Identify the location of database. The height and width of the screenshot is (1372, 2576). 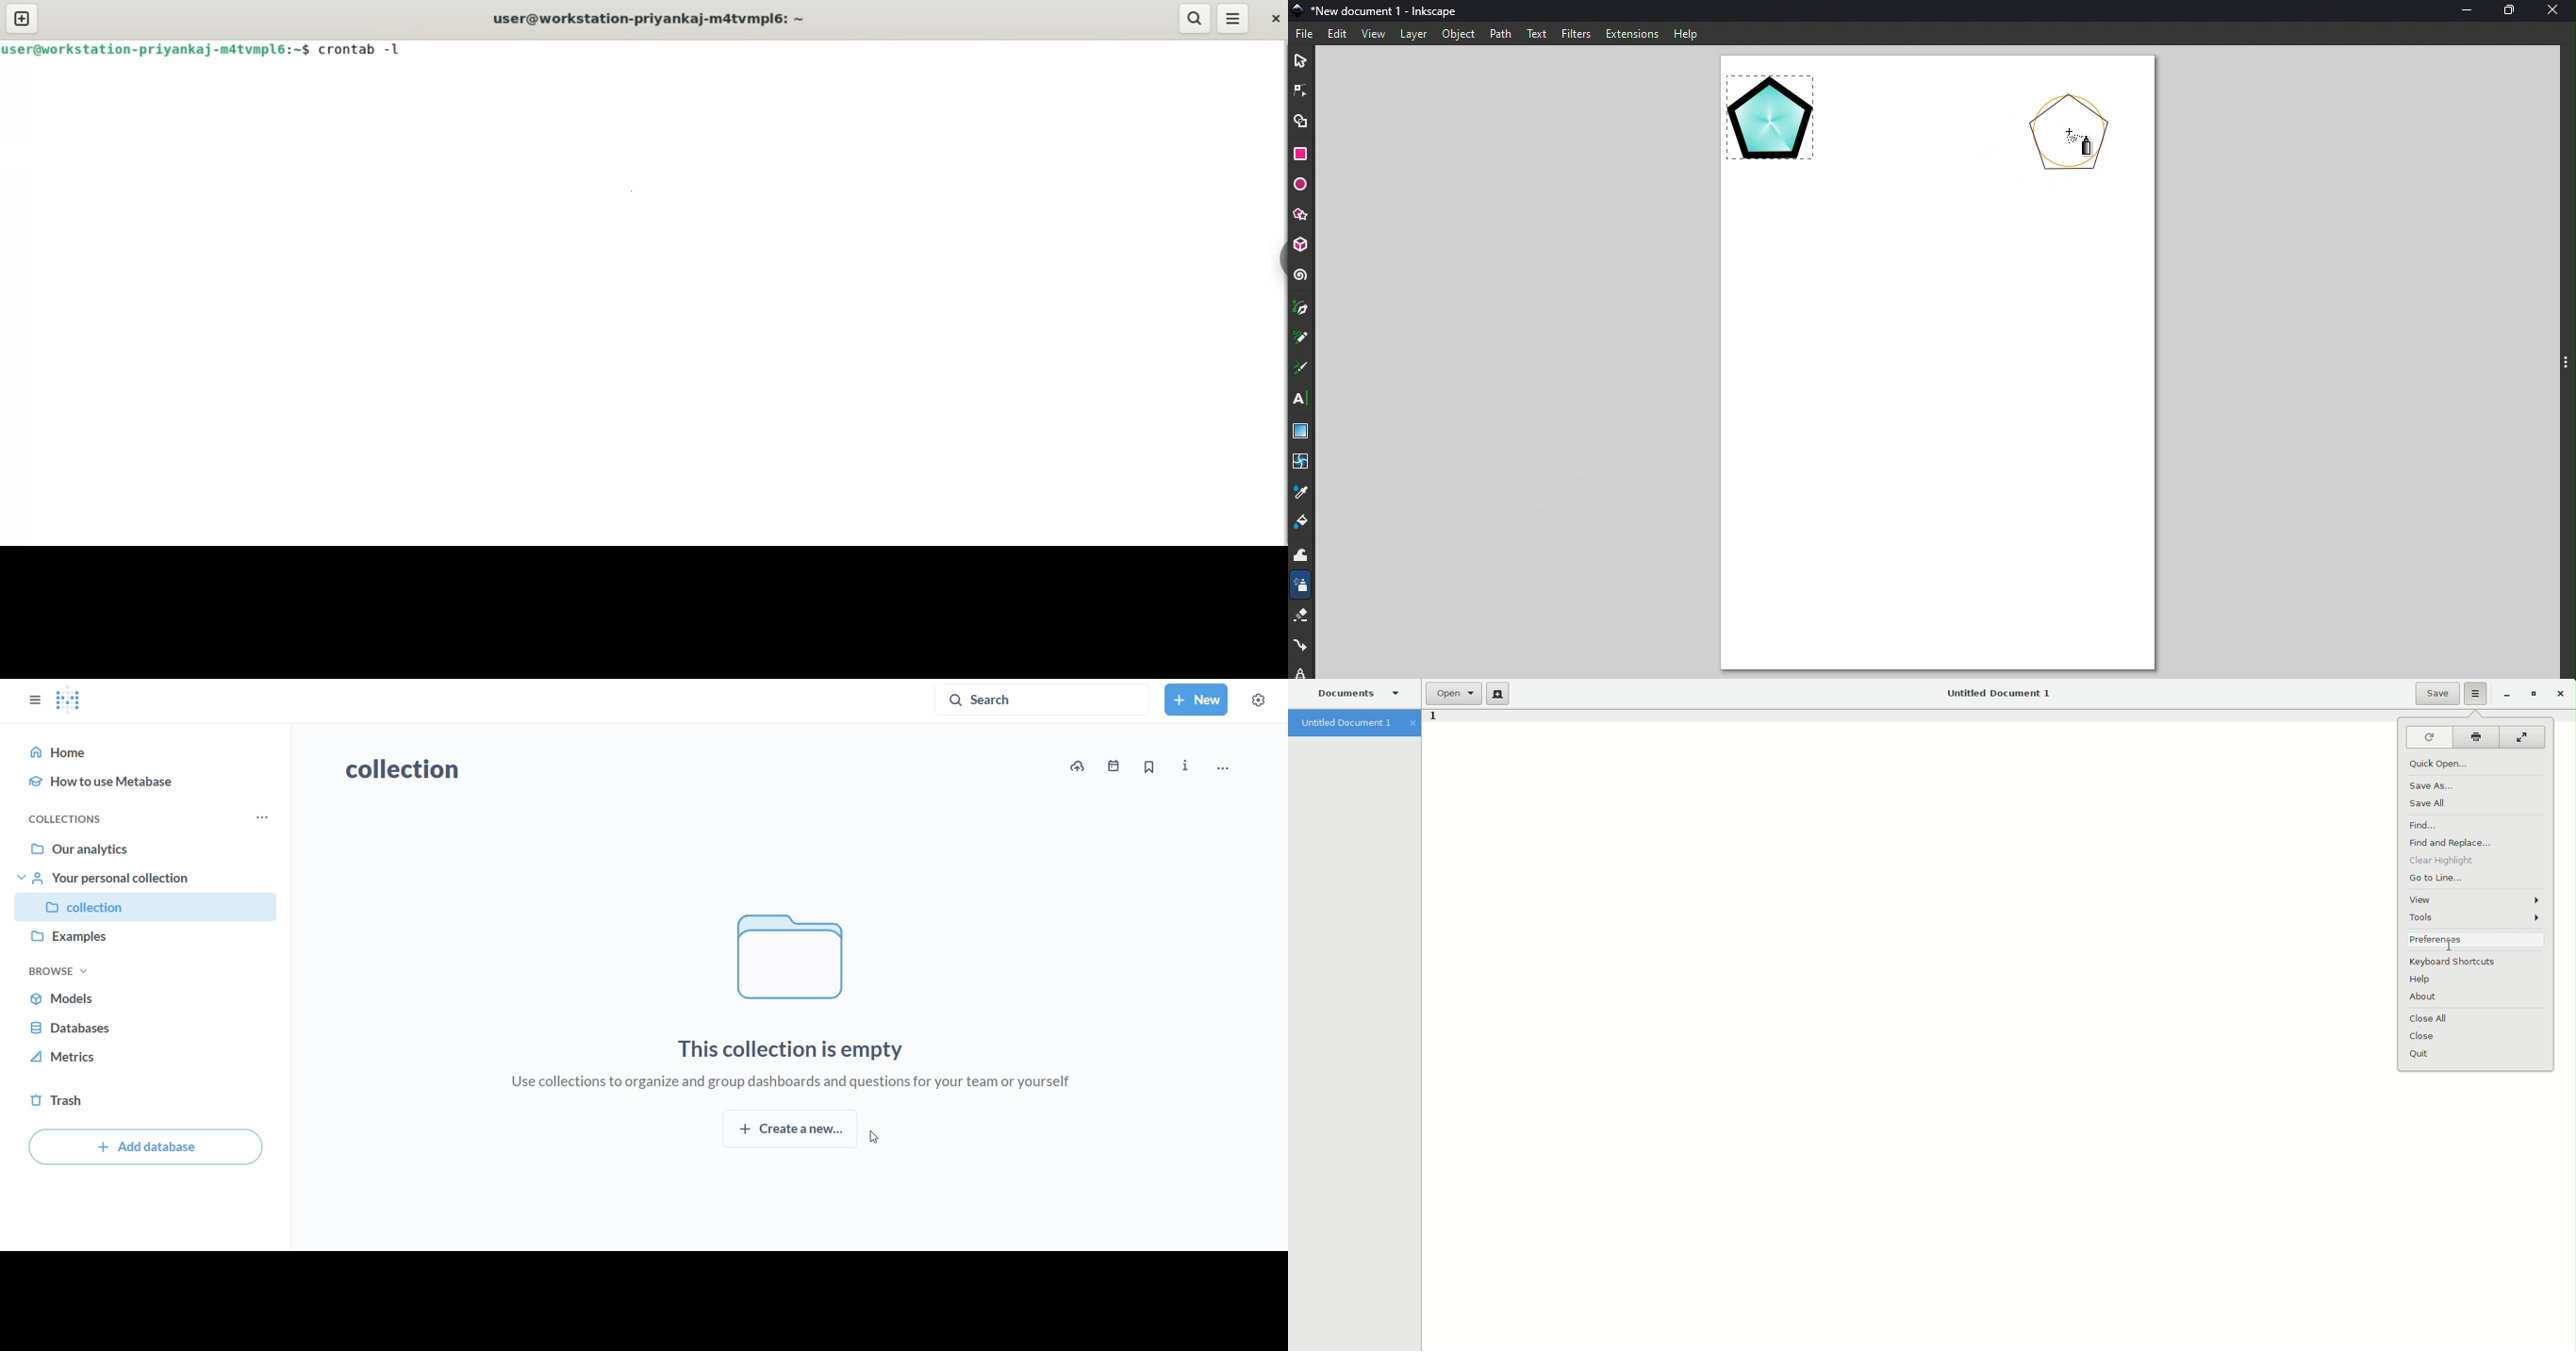
(146, 1026).